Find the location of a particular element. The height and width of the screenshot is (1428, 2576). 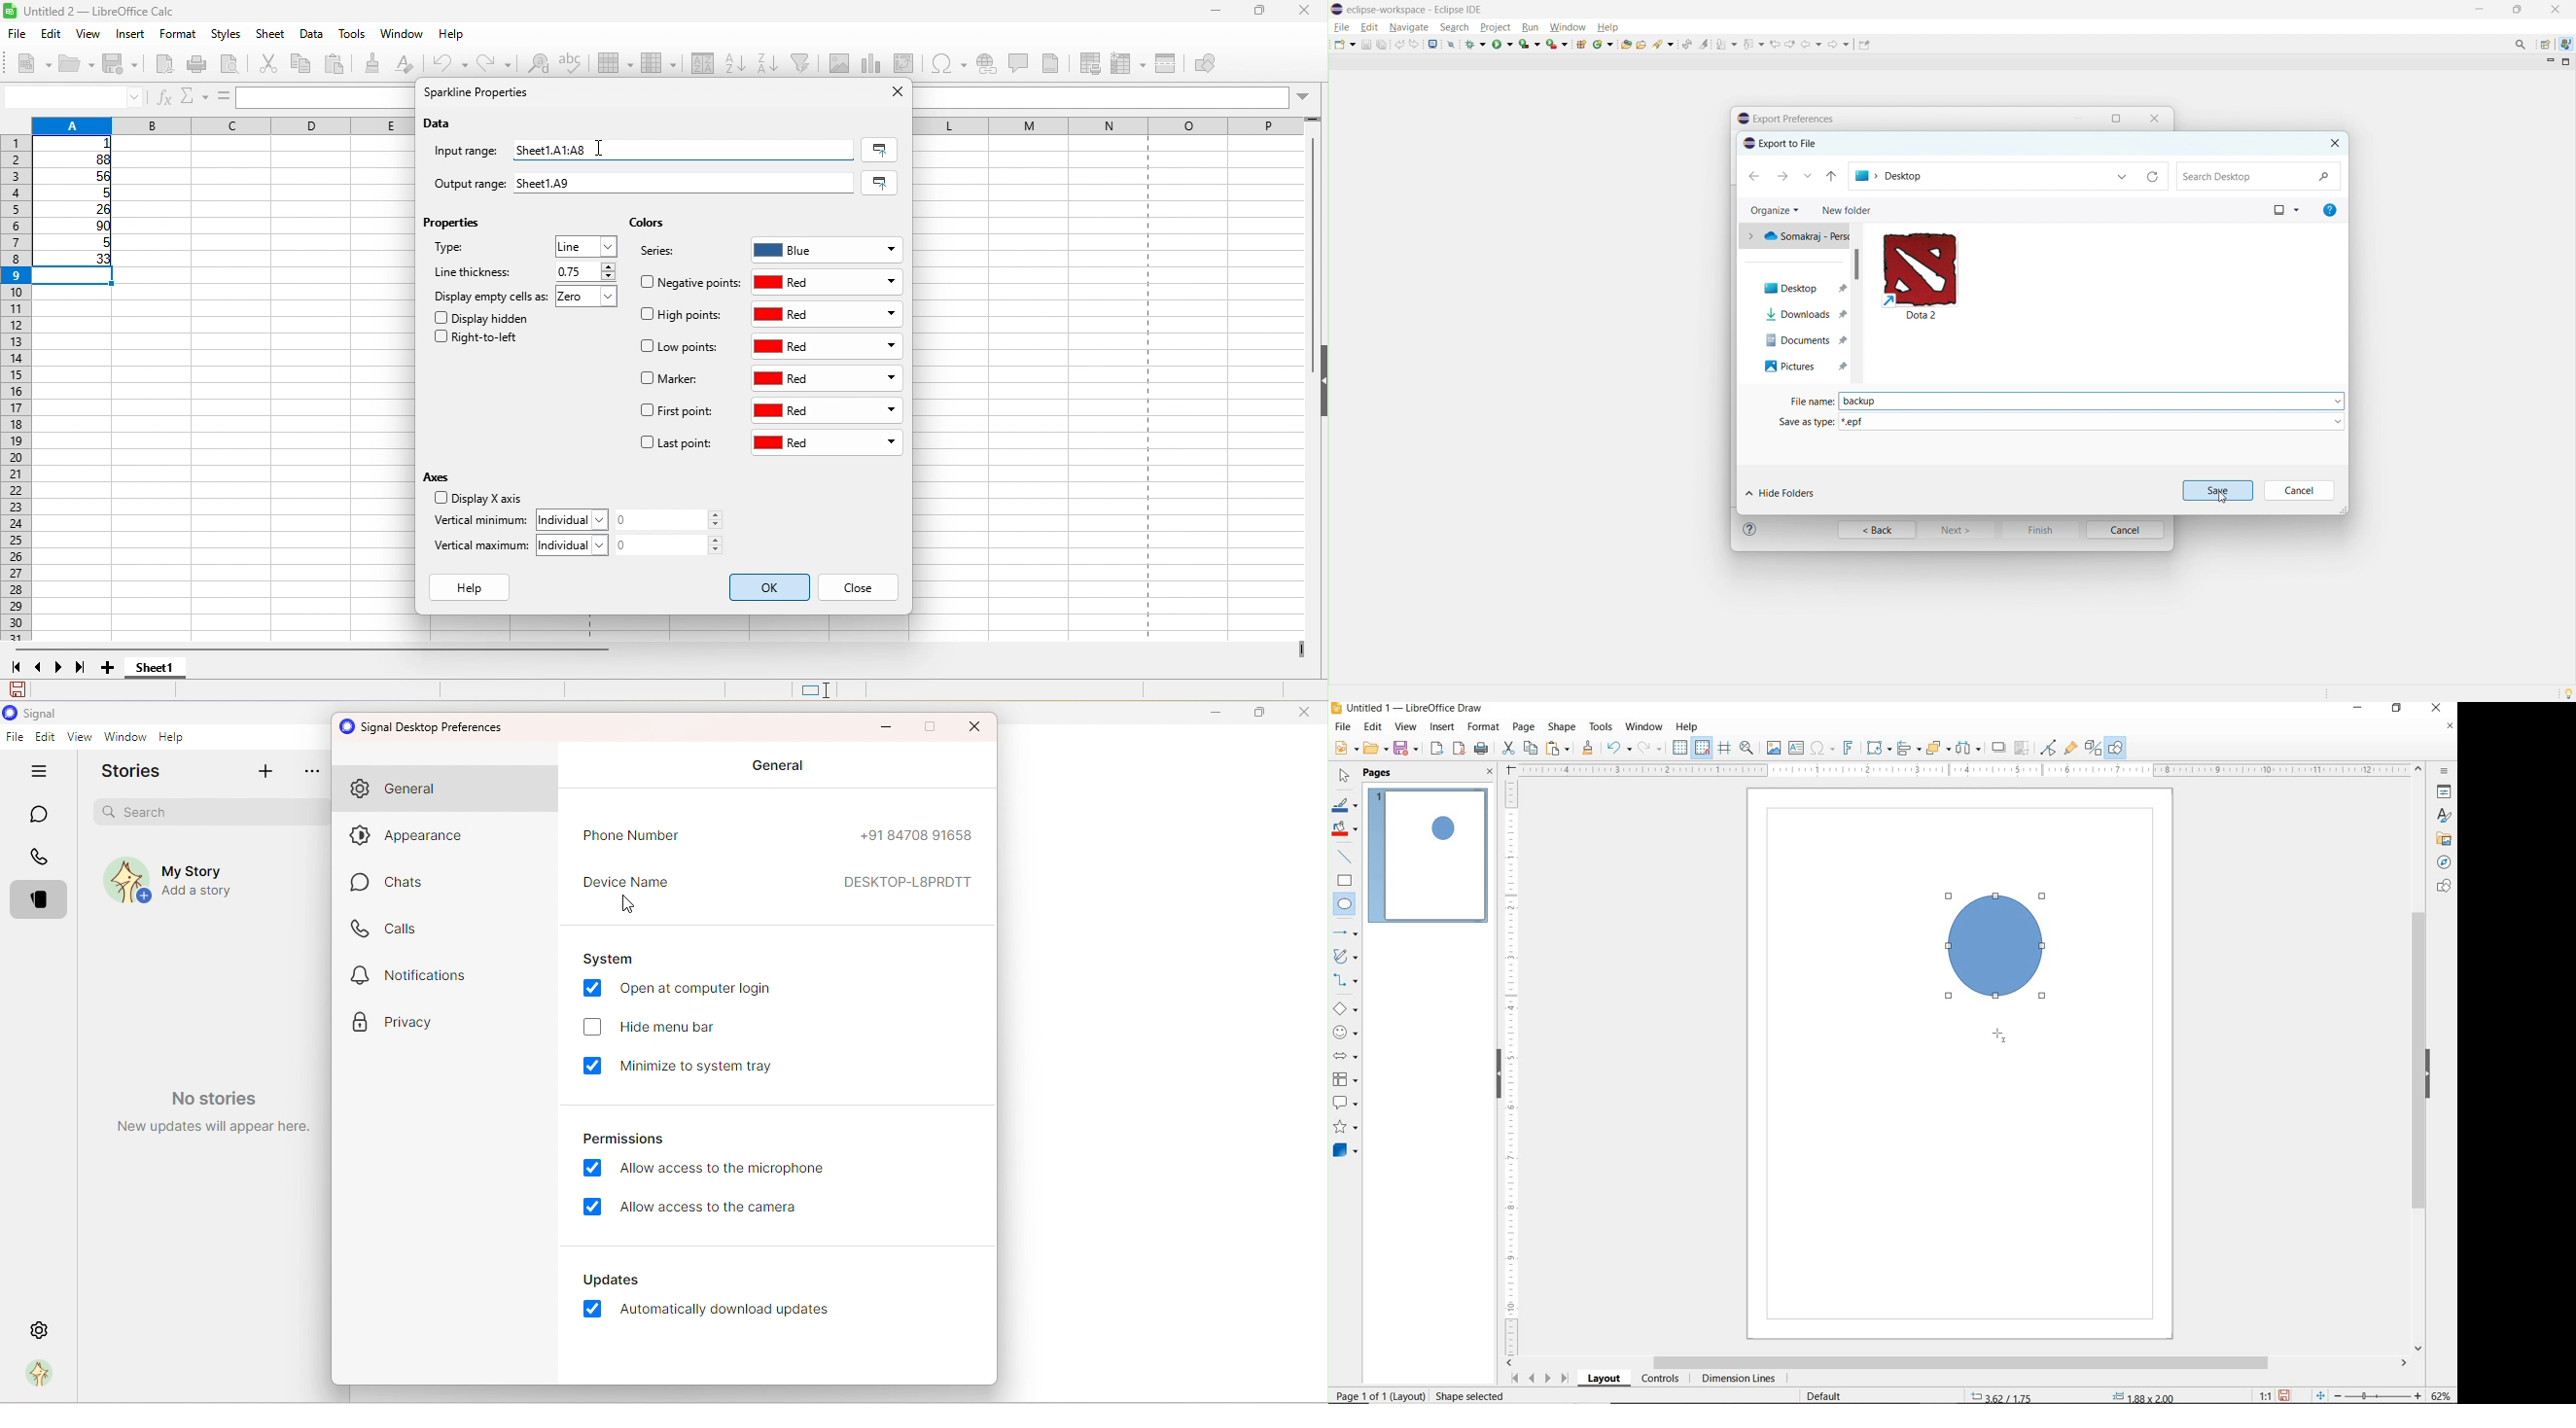

ALIGN OBJECTS is located at coordinates (1908, 750).